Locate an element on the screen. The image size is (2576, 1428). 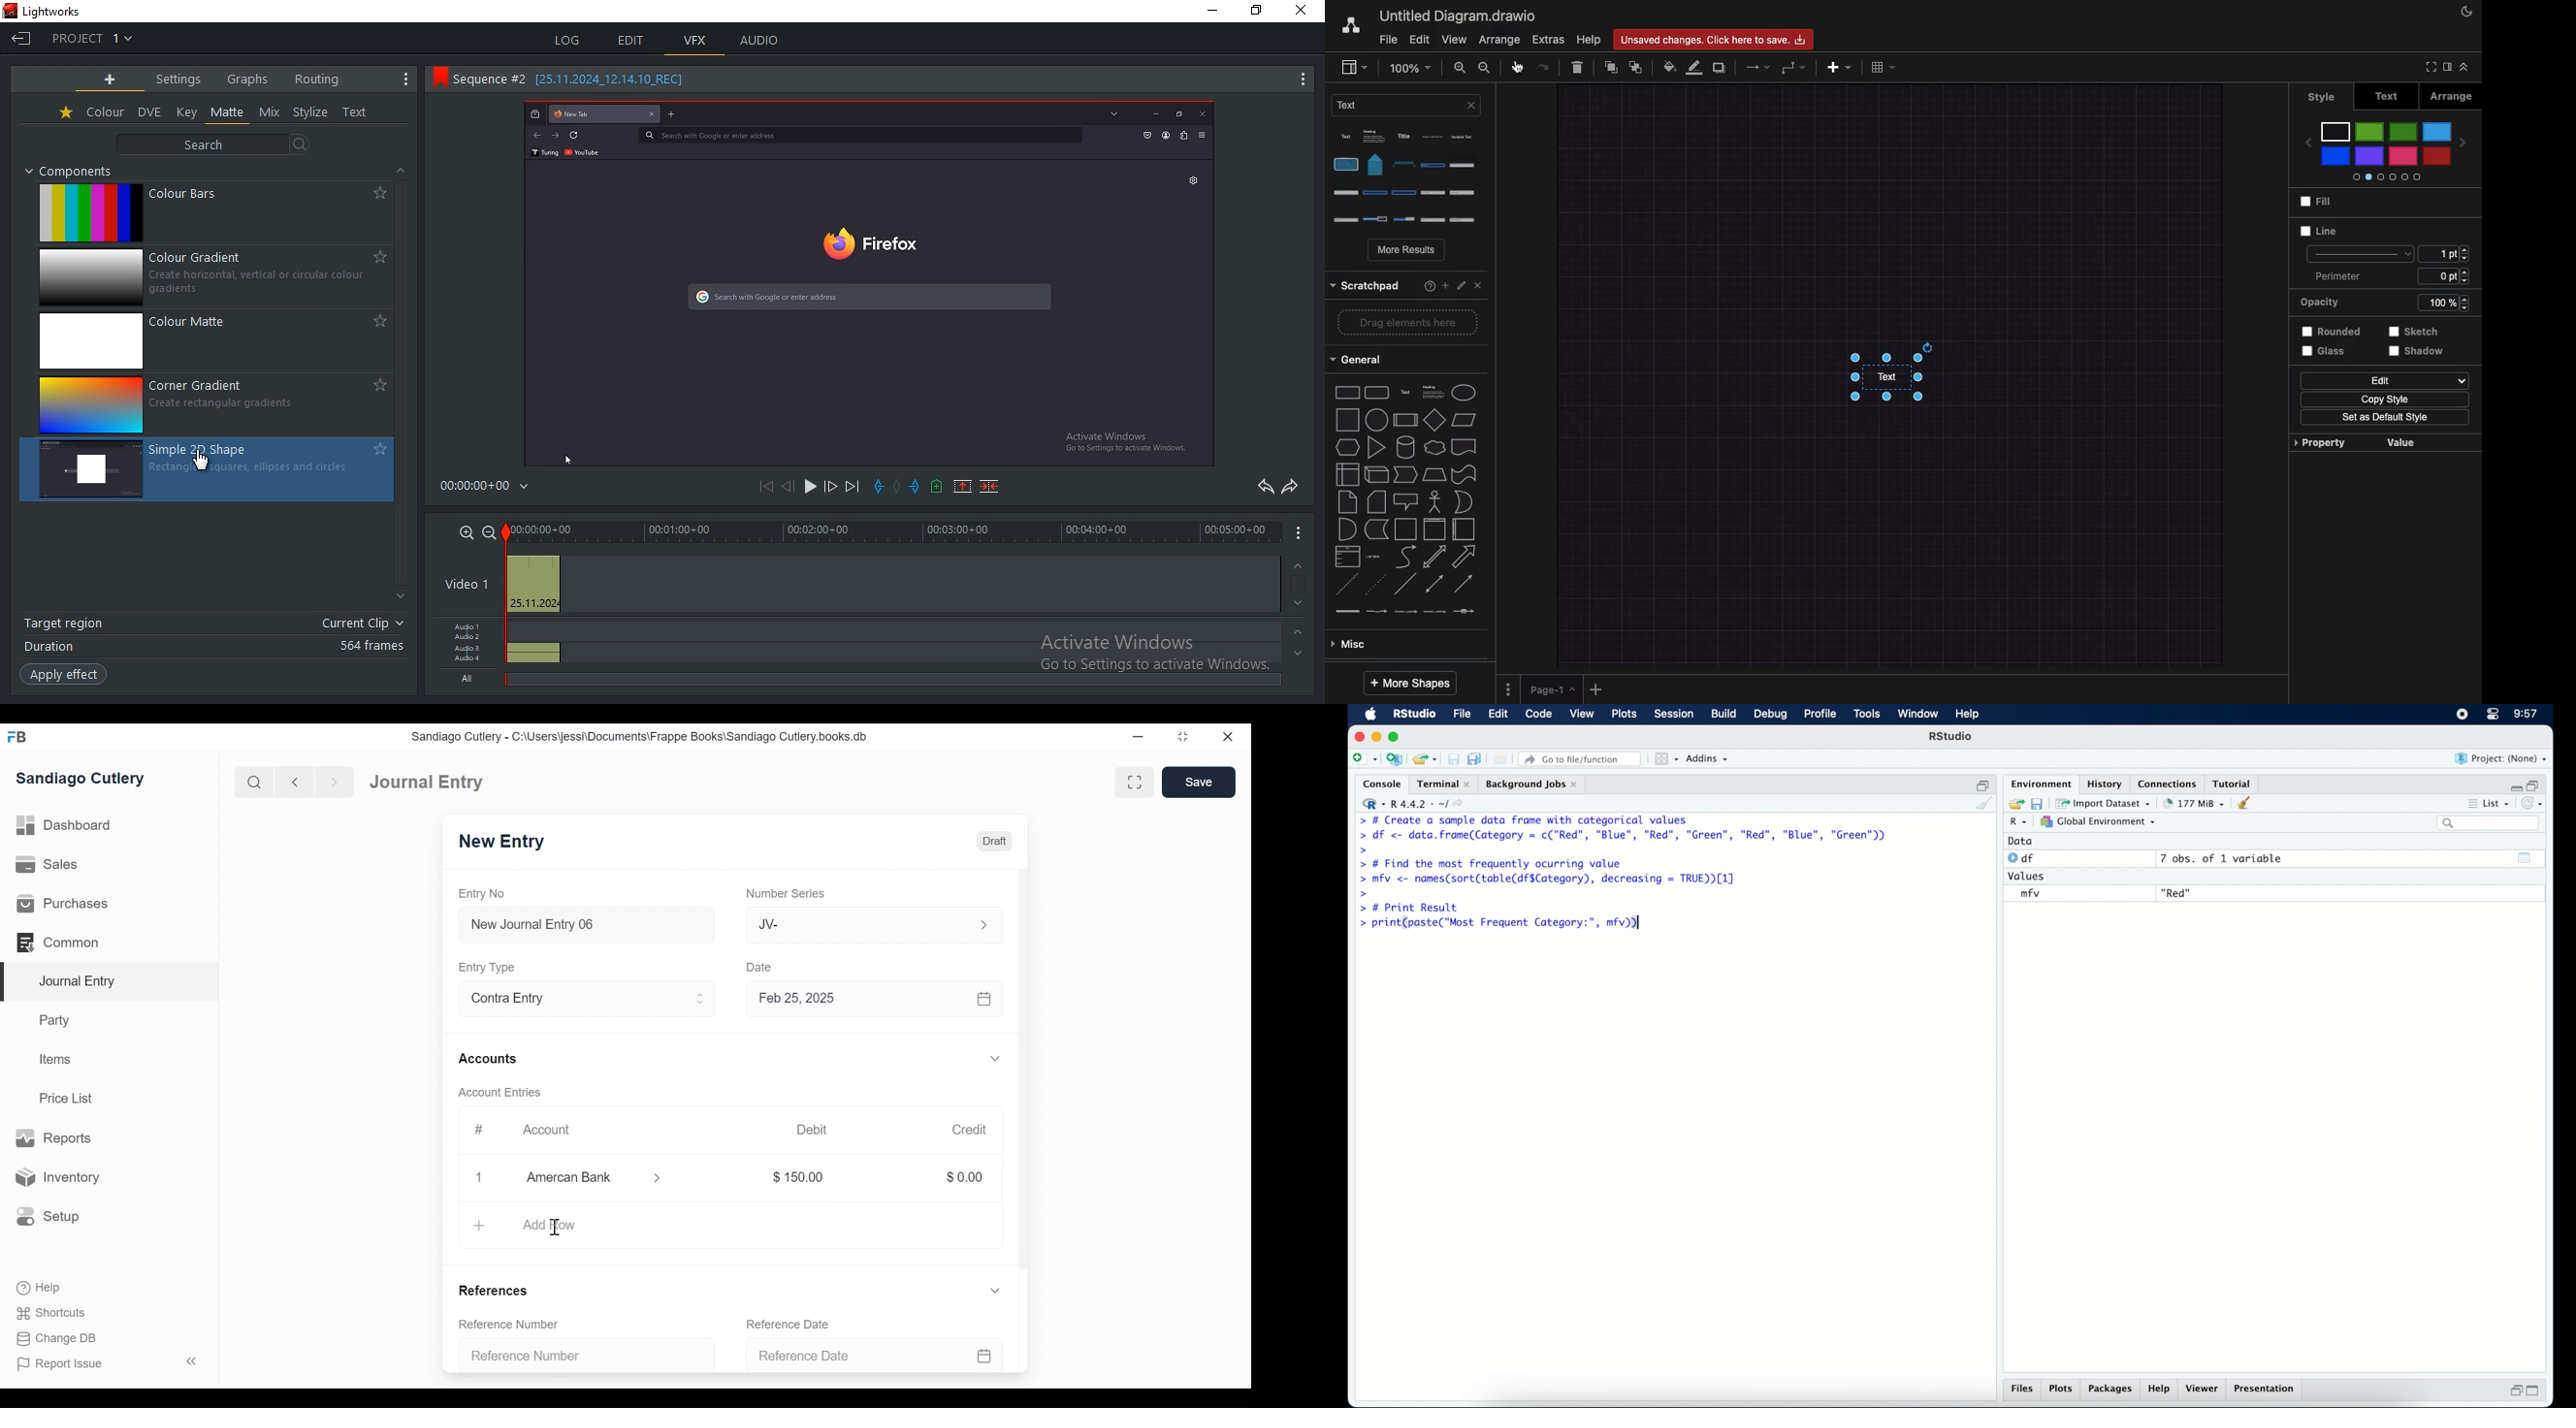
list is located at coordinates (2499, 802).